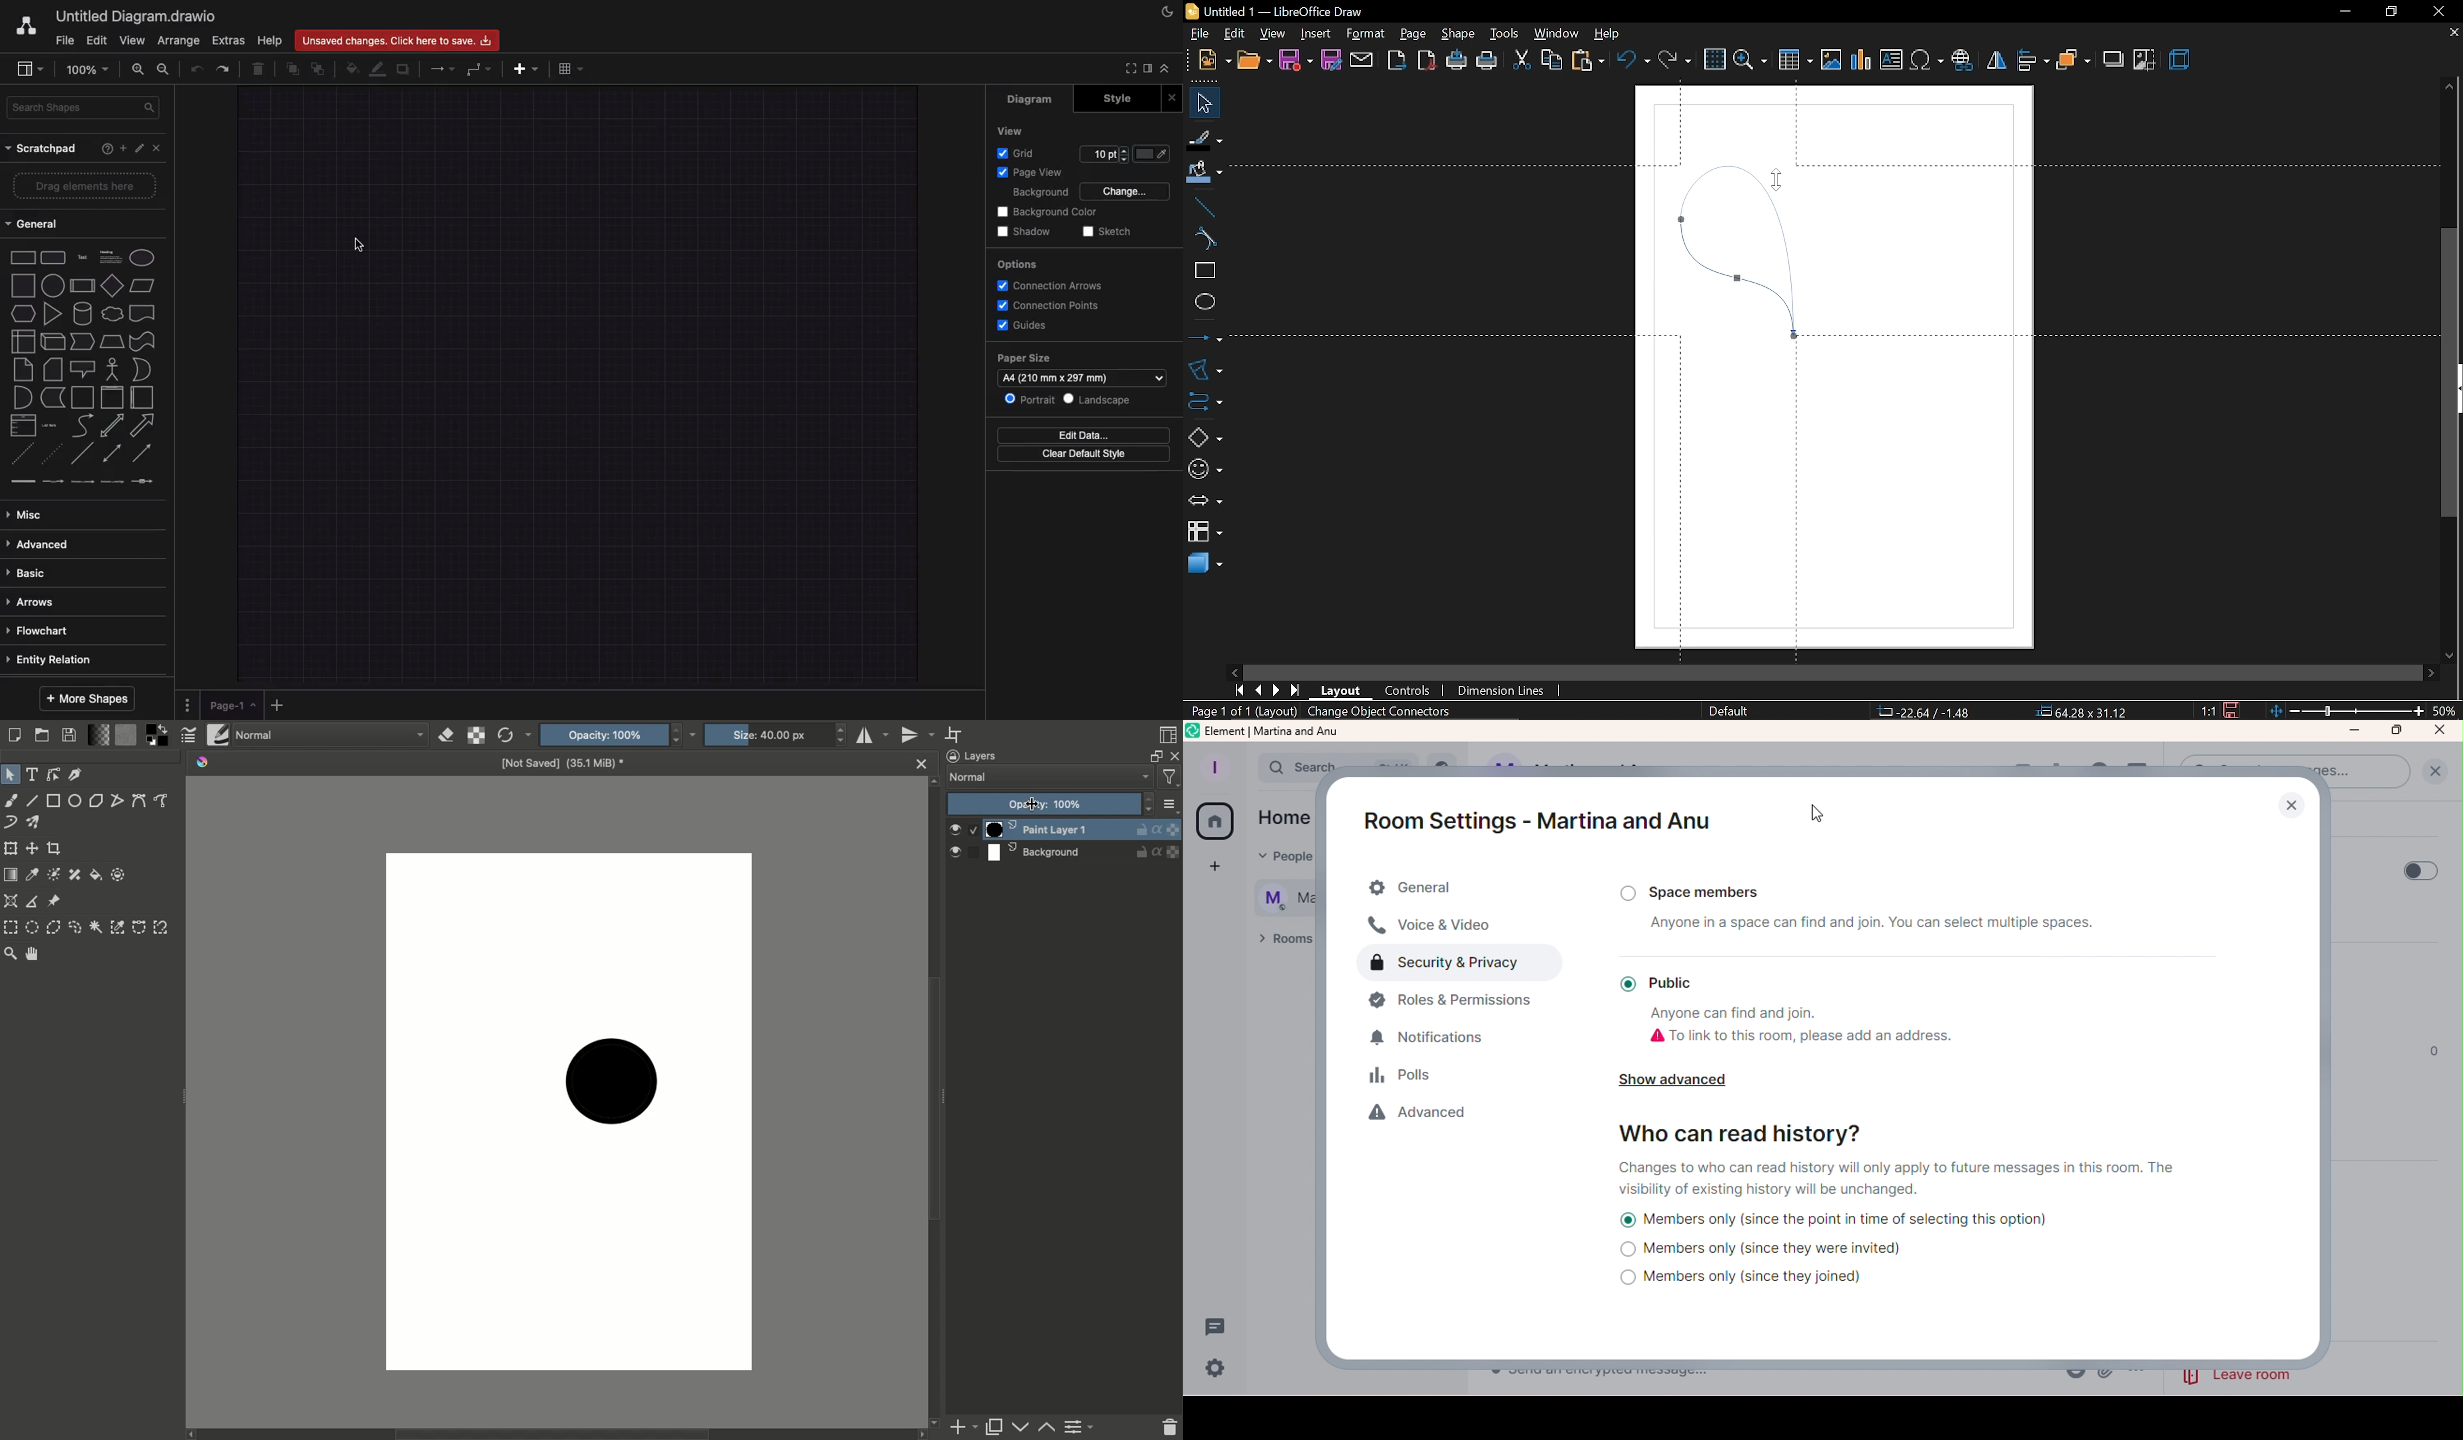  Describe the element at coordinates (228, 40) in the screenshot. I see `Extras` at that location.